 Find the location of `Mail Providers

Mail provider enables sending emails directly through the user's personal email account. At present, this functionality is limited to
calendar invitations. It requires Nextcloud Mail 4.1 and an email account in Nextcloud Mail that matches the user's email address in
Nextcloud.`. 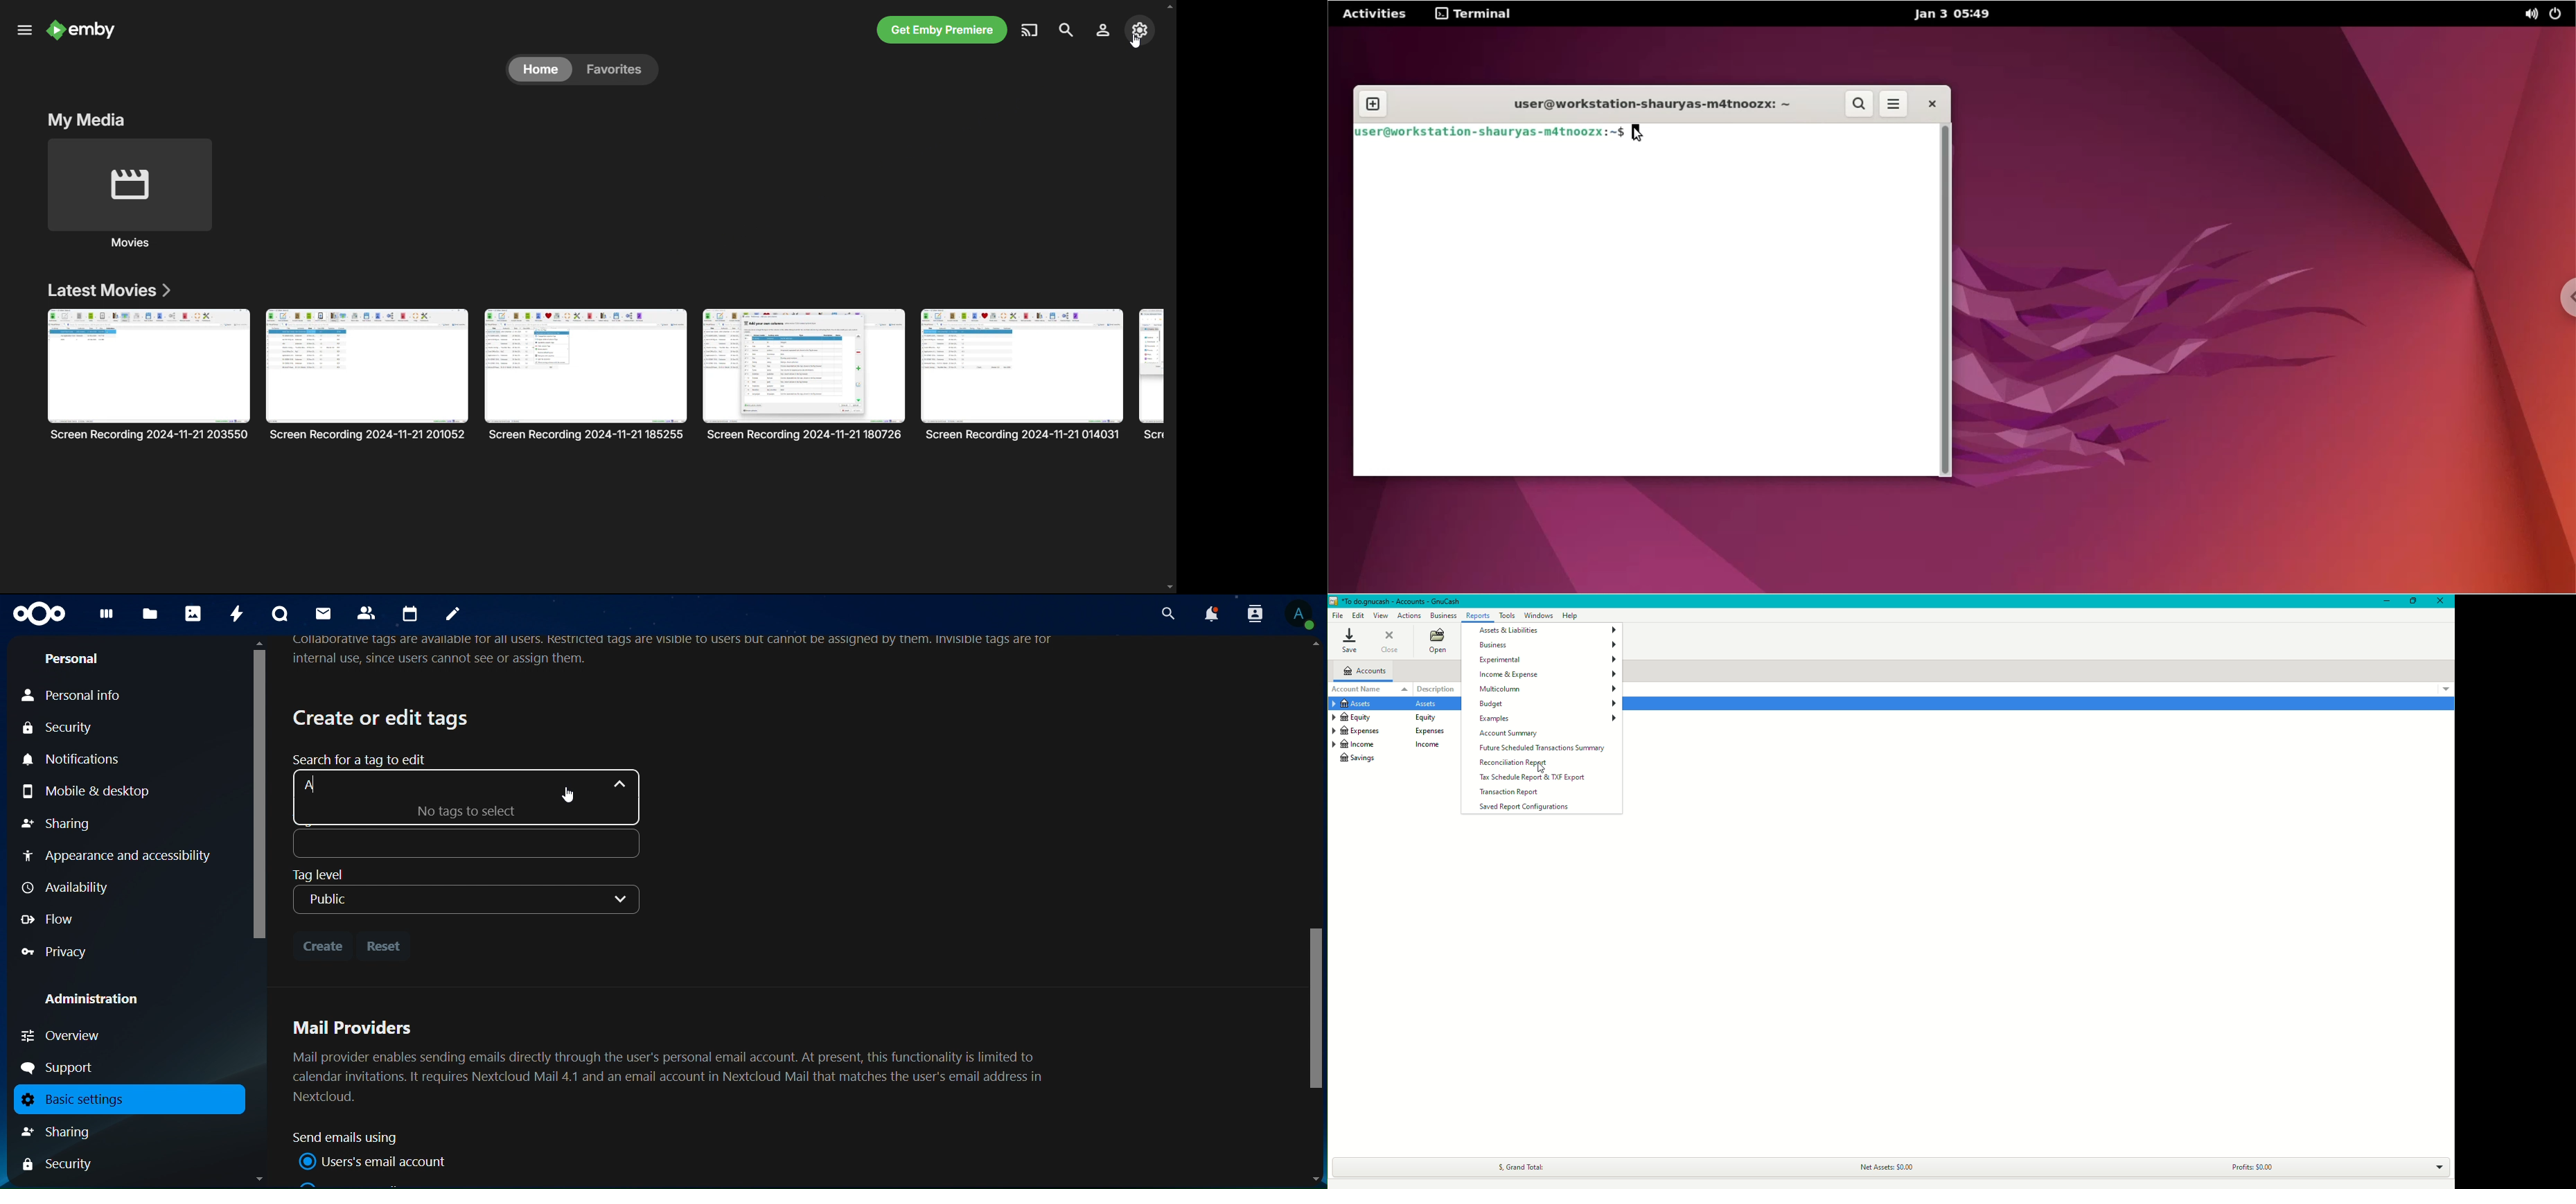

Mail Providers

Mail provider enables sending emails directly through the user's personal email account. At present, this functionality is limited to
calendar invitations. It requires Nextcloud Mail 4.1 and an email account in Nextcloud Mail that matches the user's email address in
Nextcloud. is located at coordinates (673, 1059).